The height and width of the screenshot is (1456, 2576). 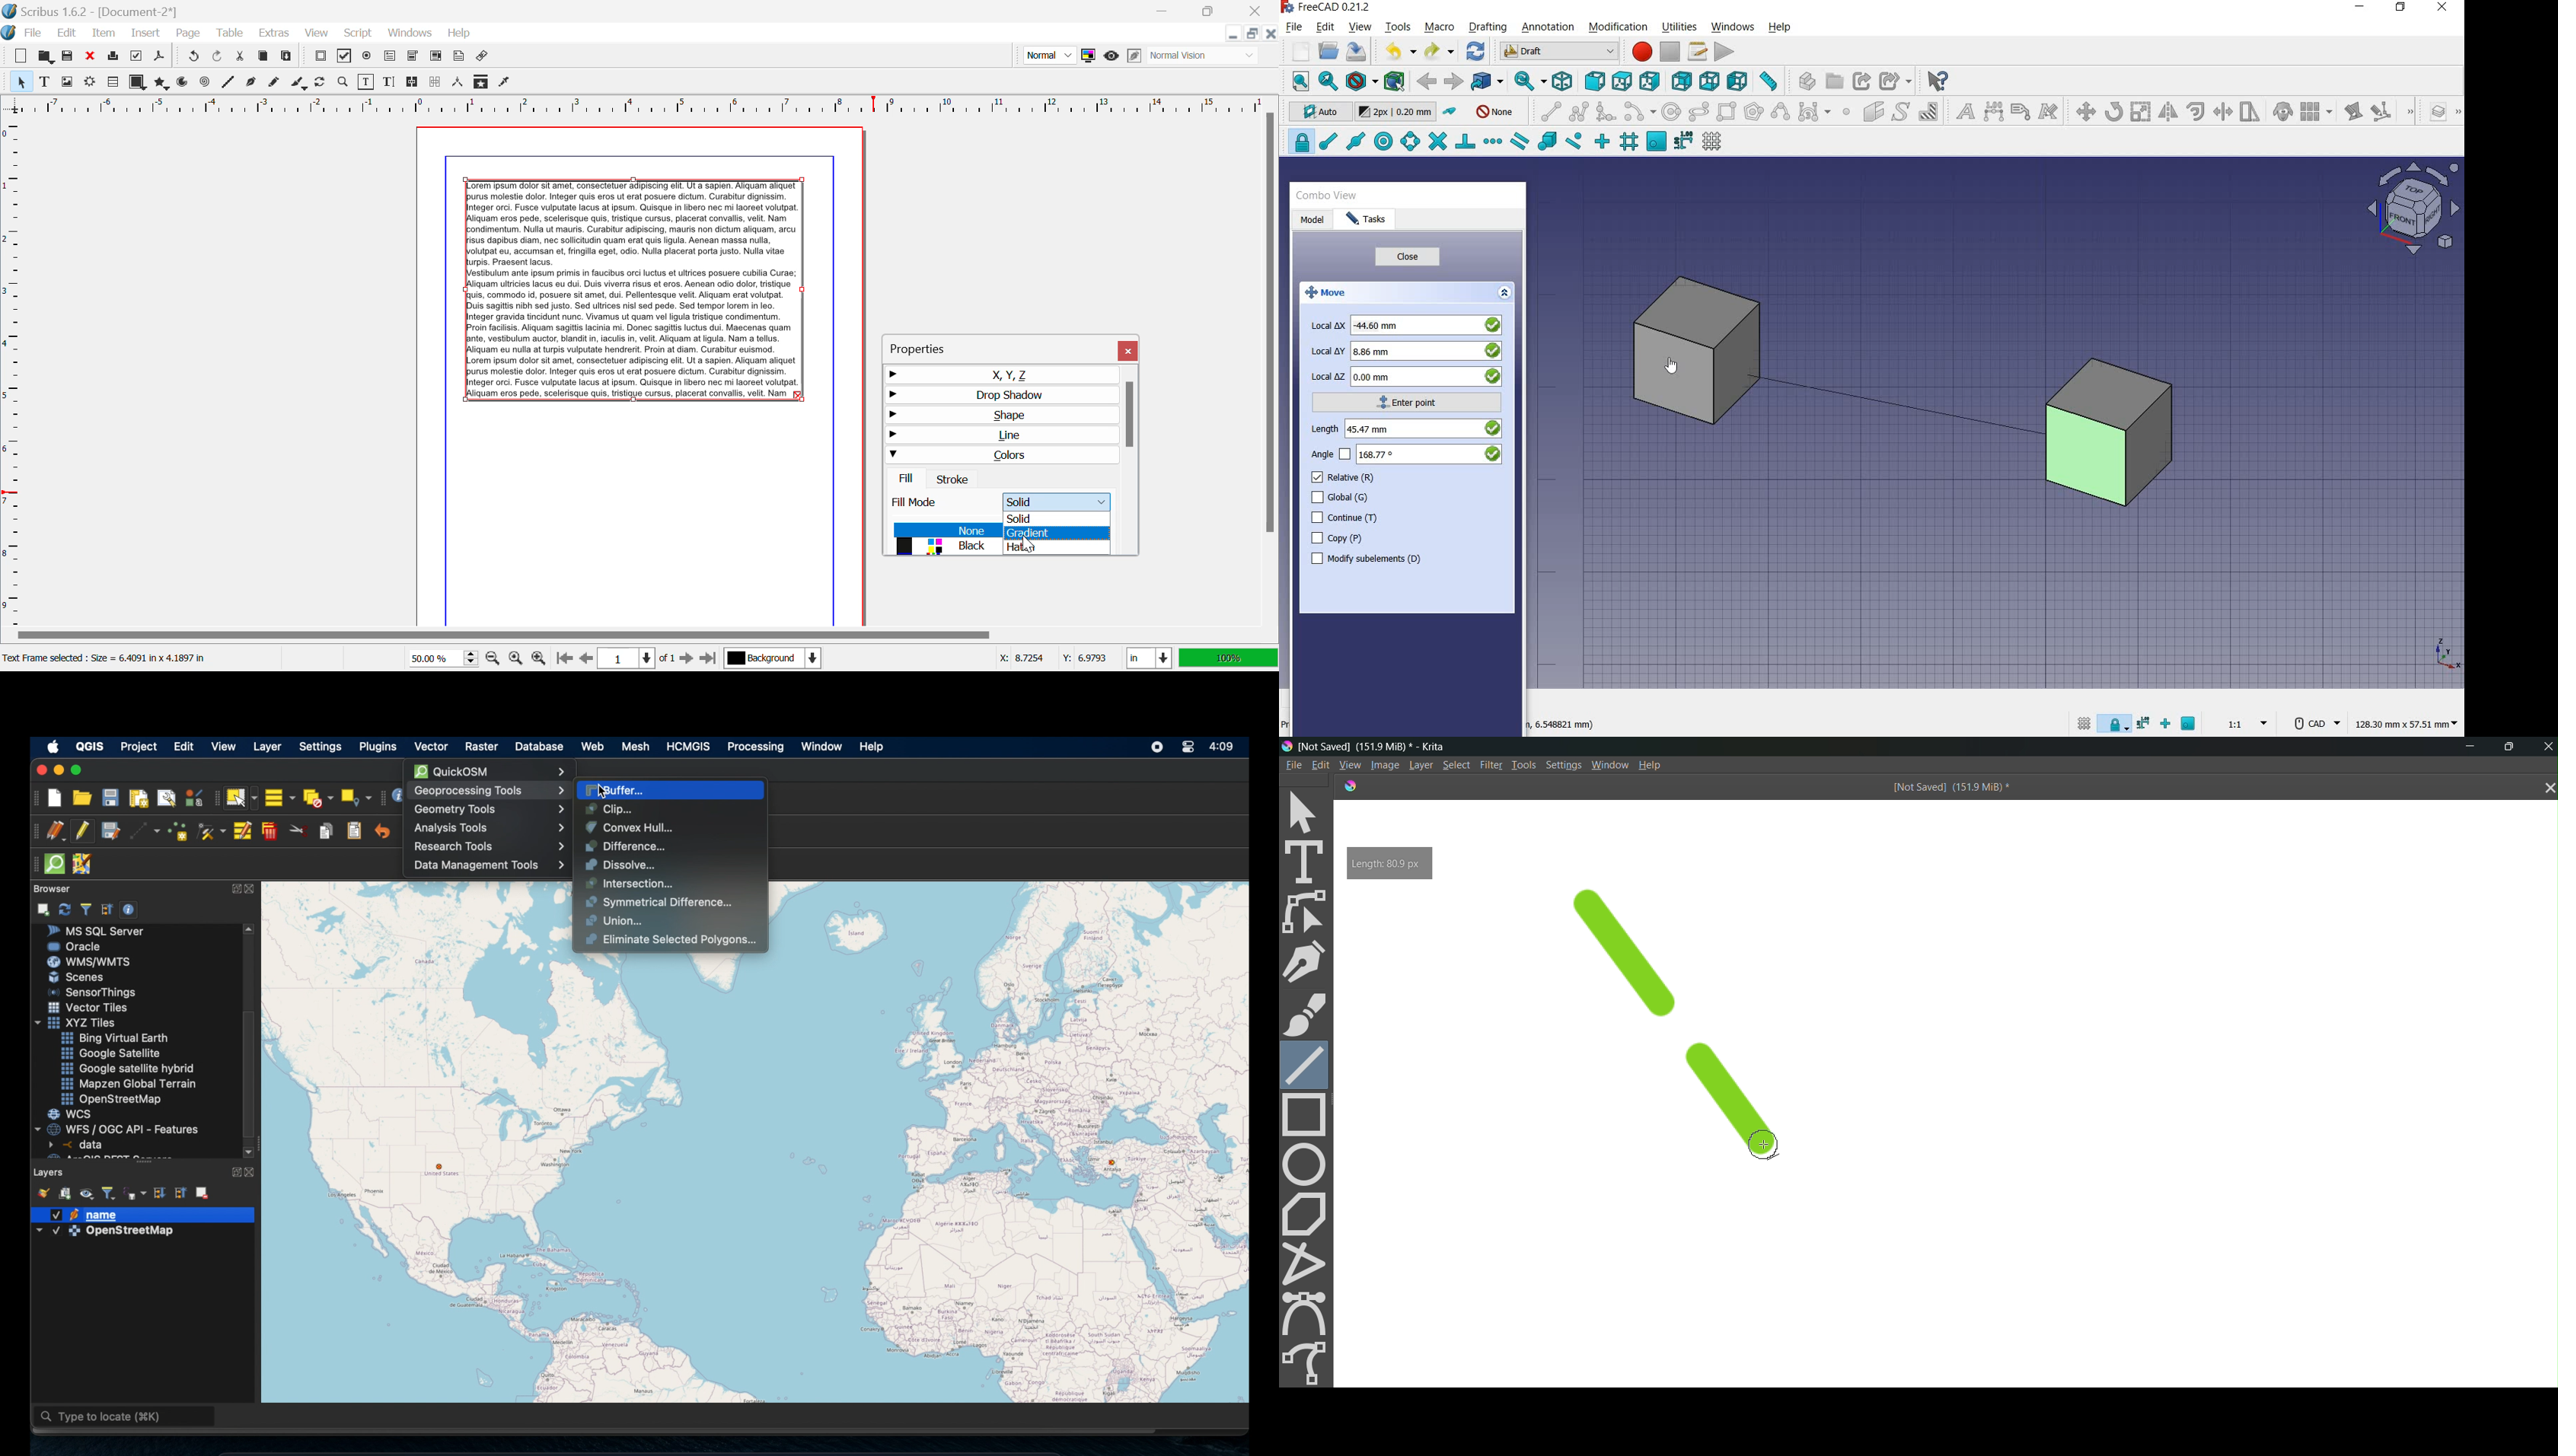 What do you see at coordinates (617, 789) in the screenshot?
I see `Buffer...` at bounding box center [617, 789].